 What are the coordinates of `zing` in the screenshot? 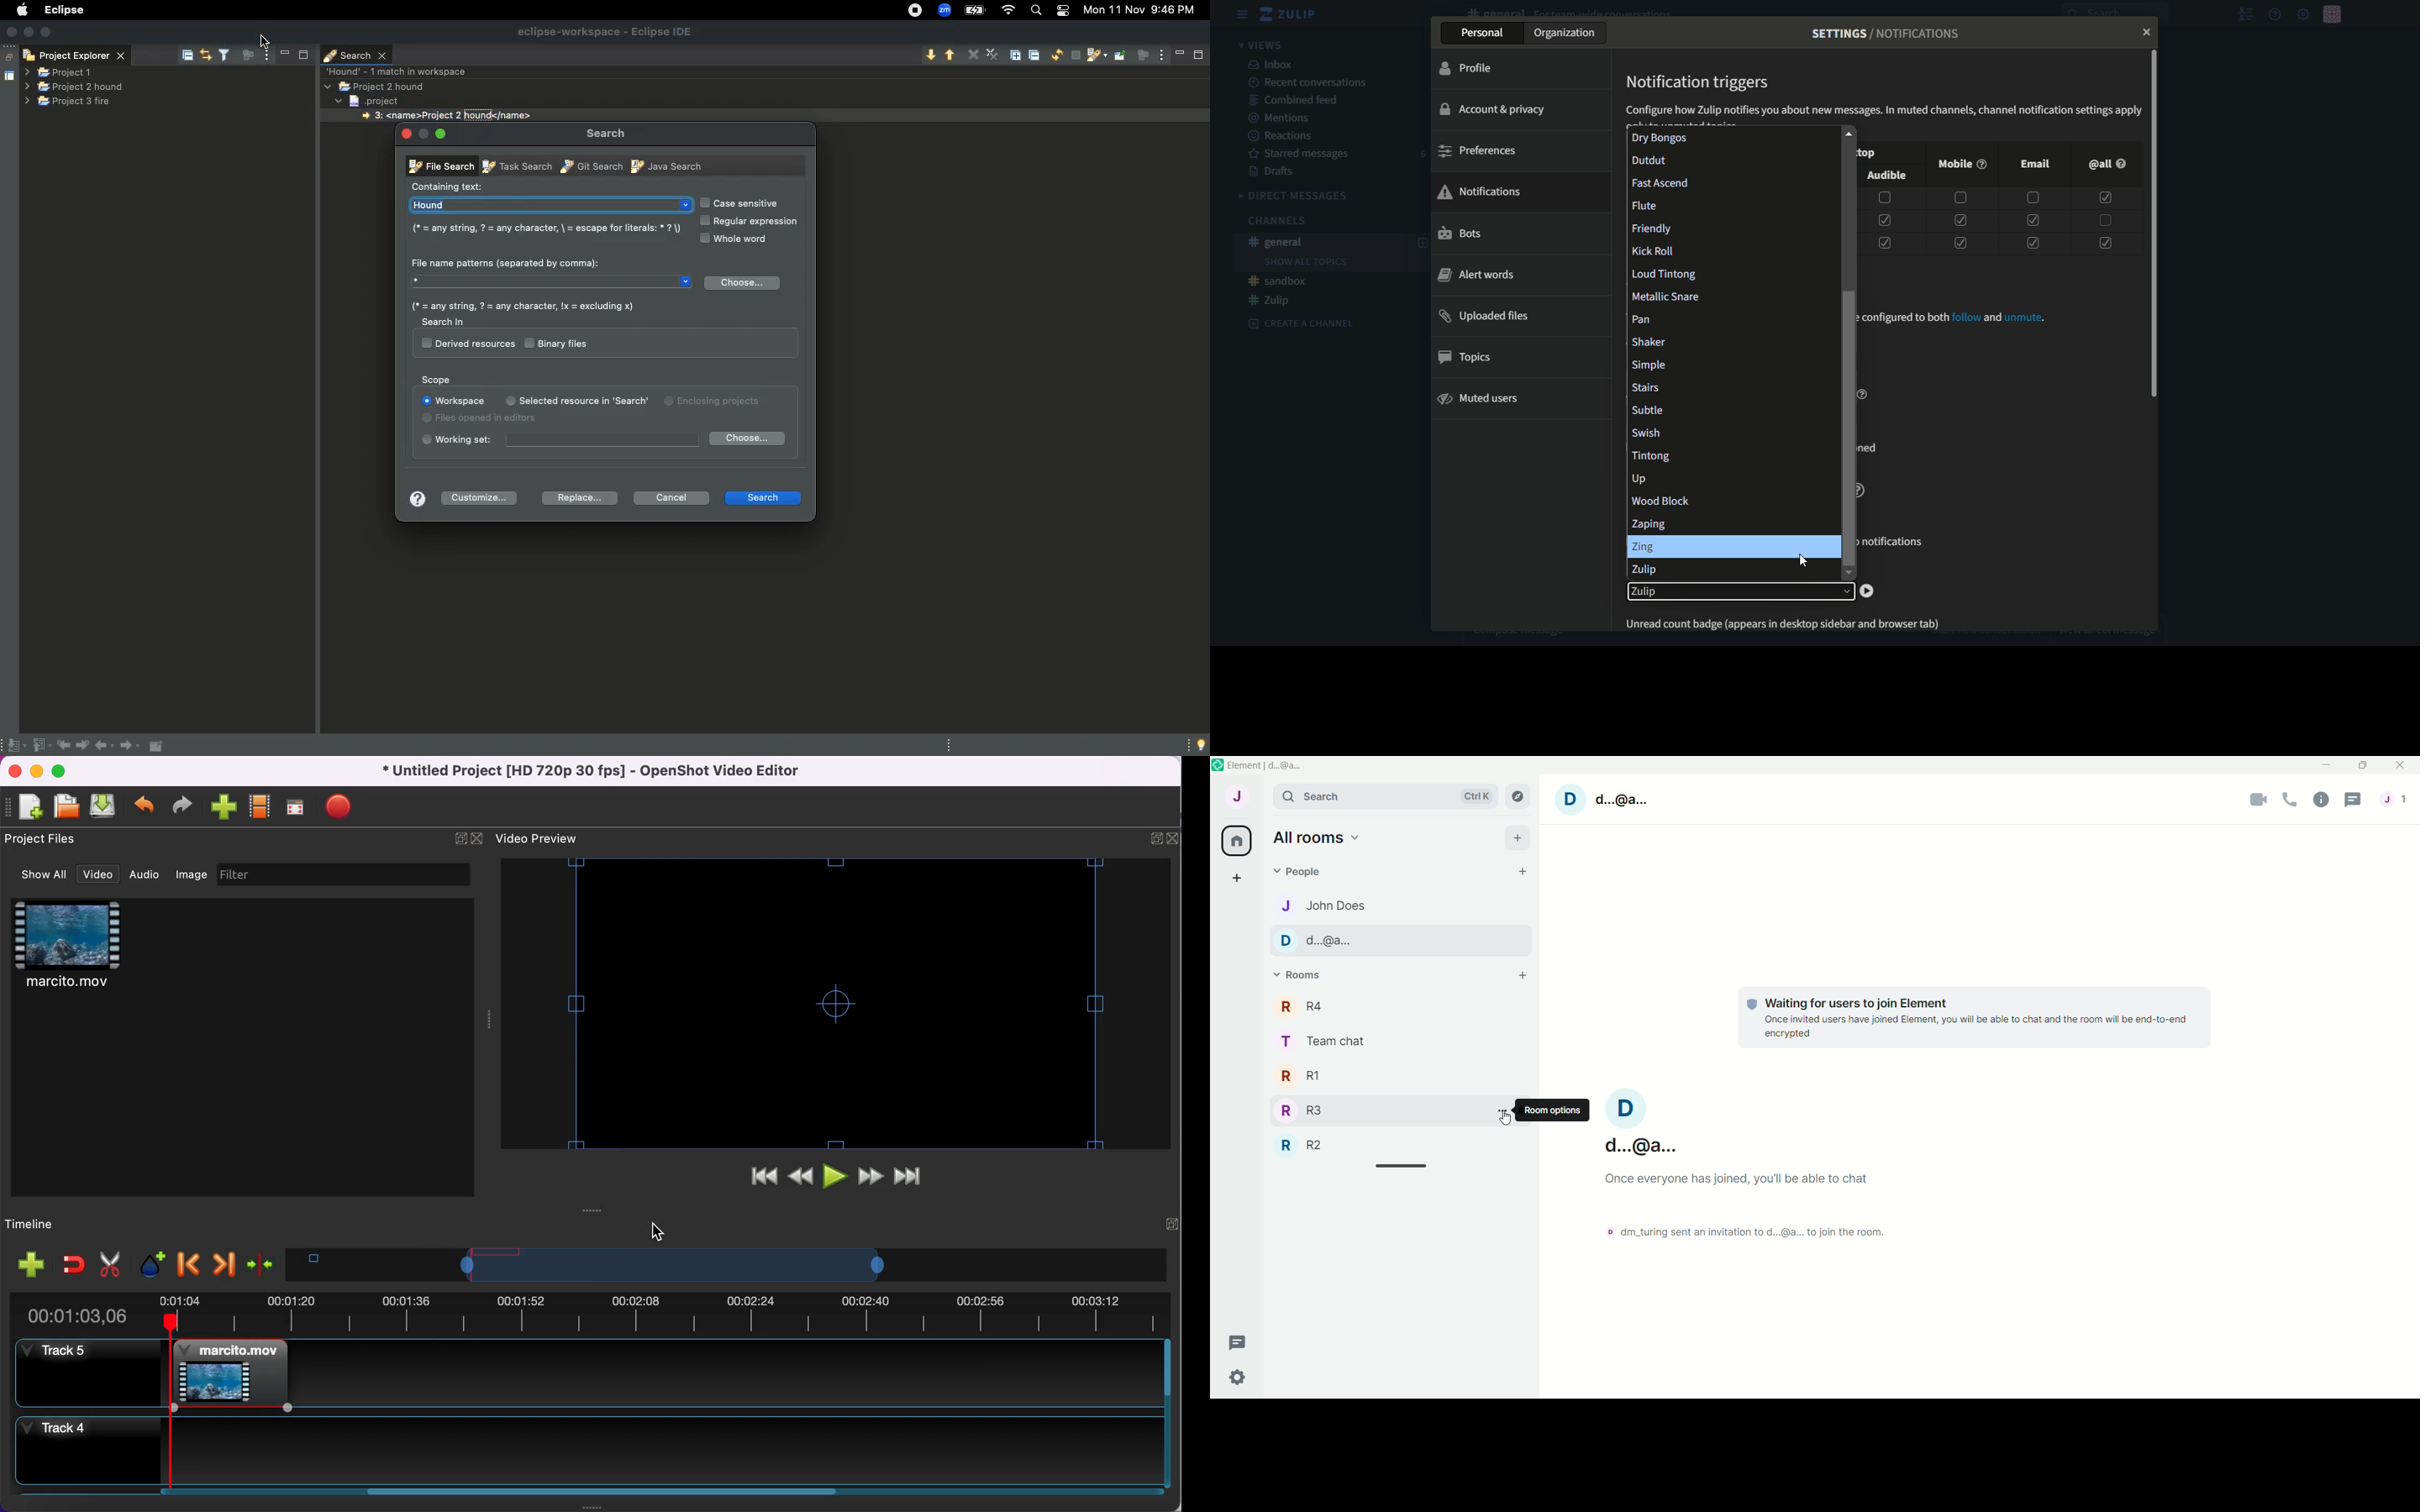 It's located at (1732, 546).